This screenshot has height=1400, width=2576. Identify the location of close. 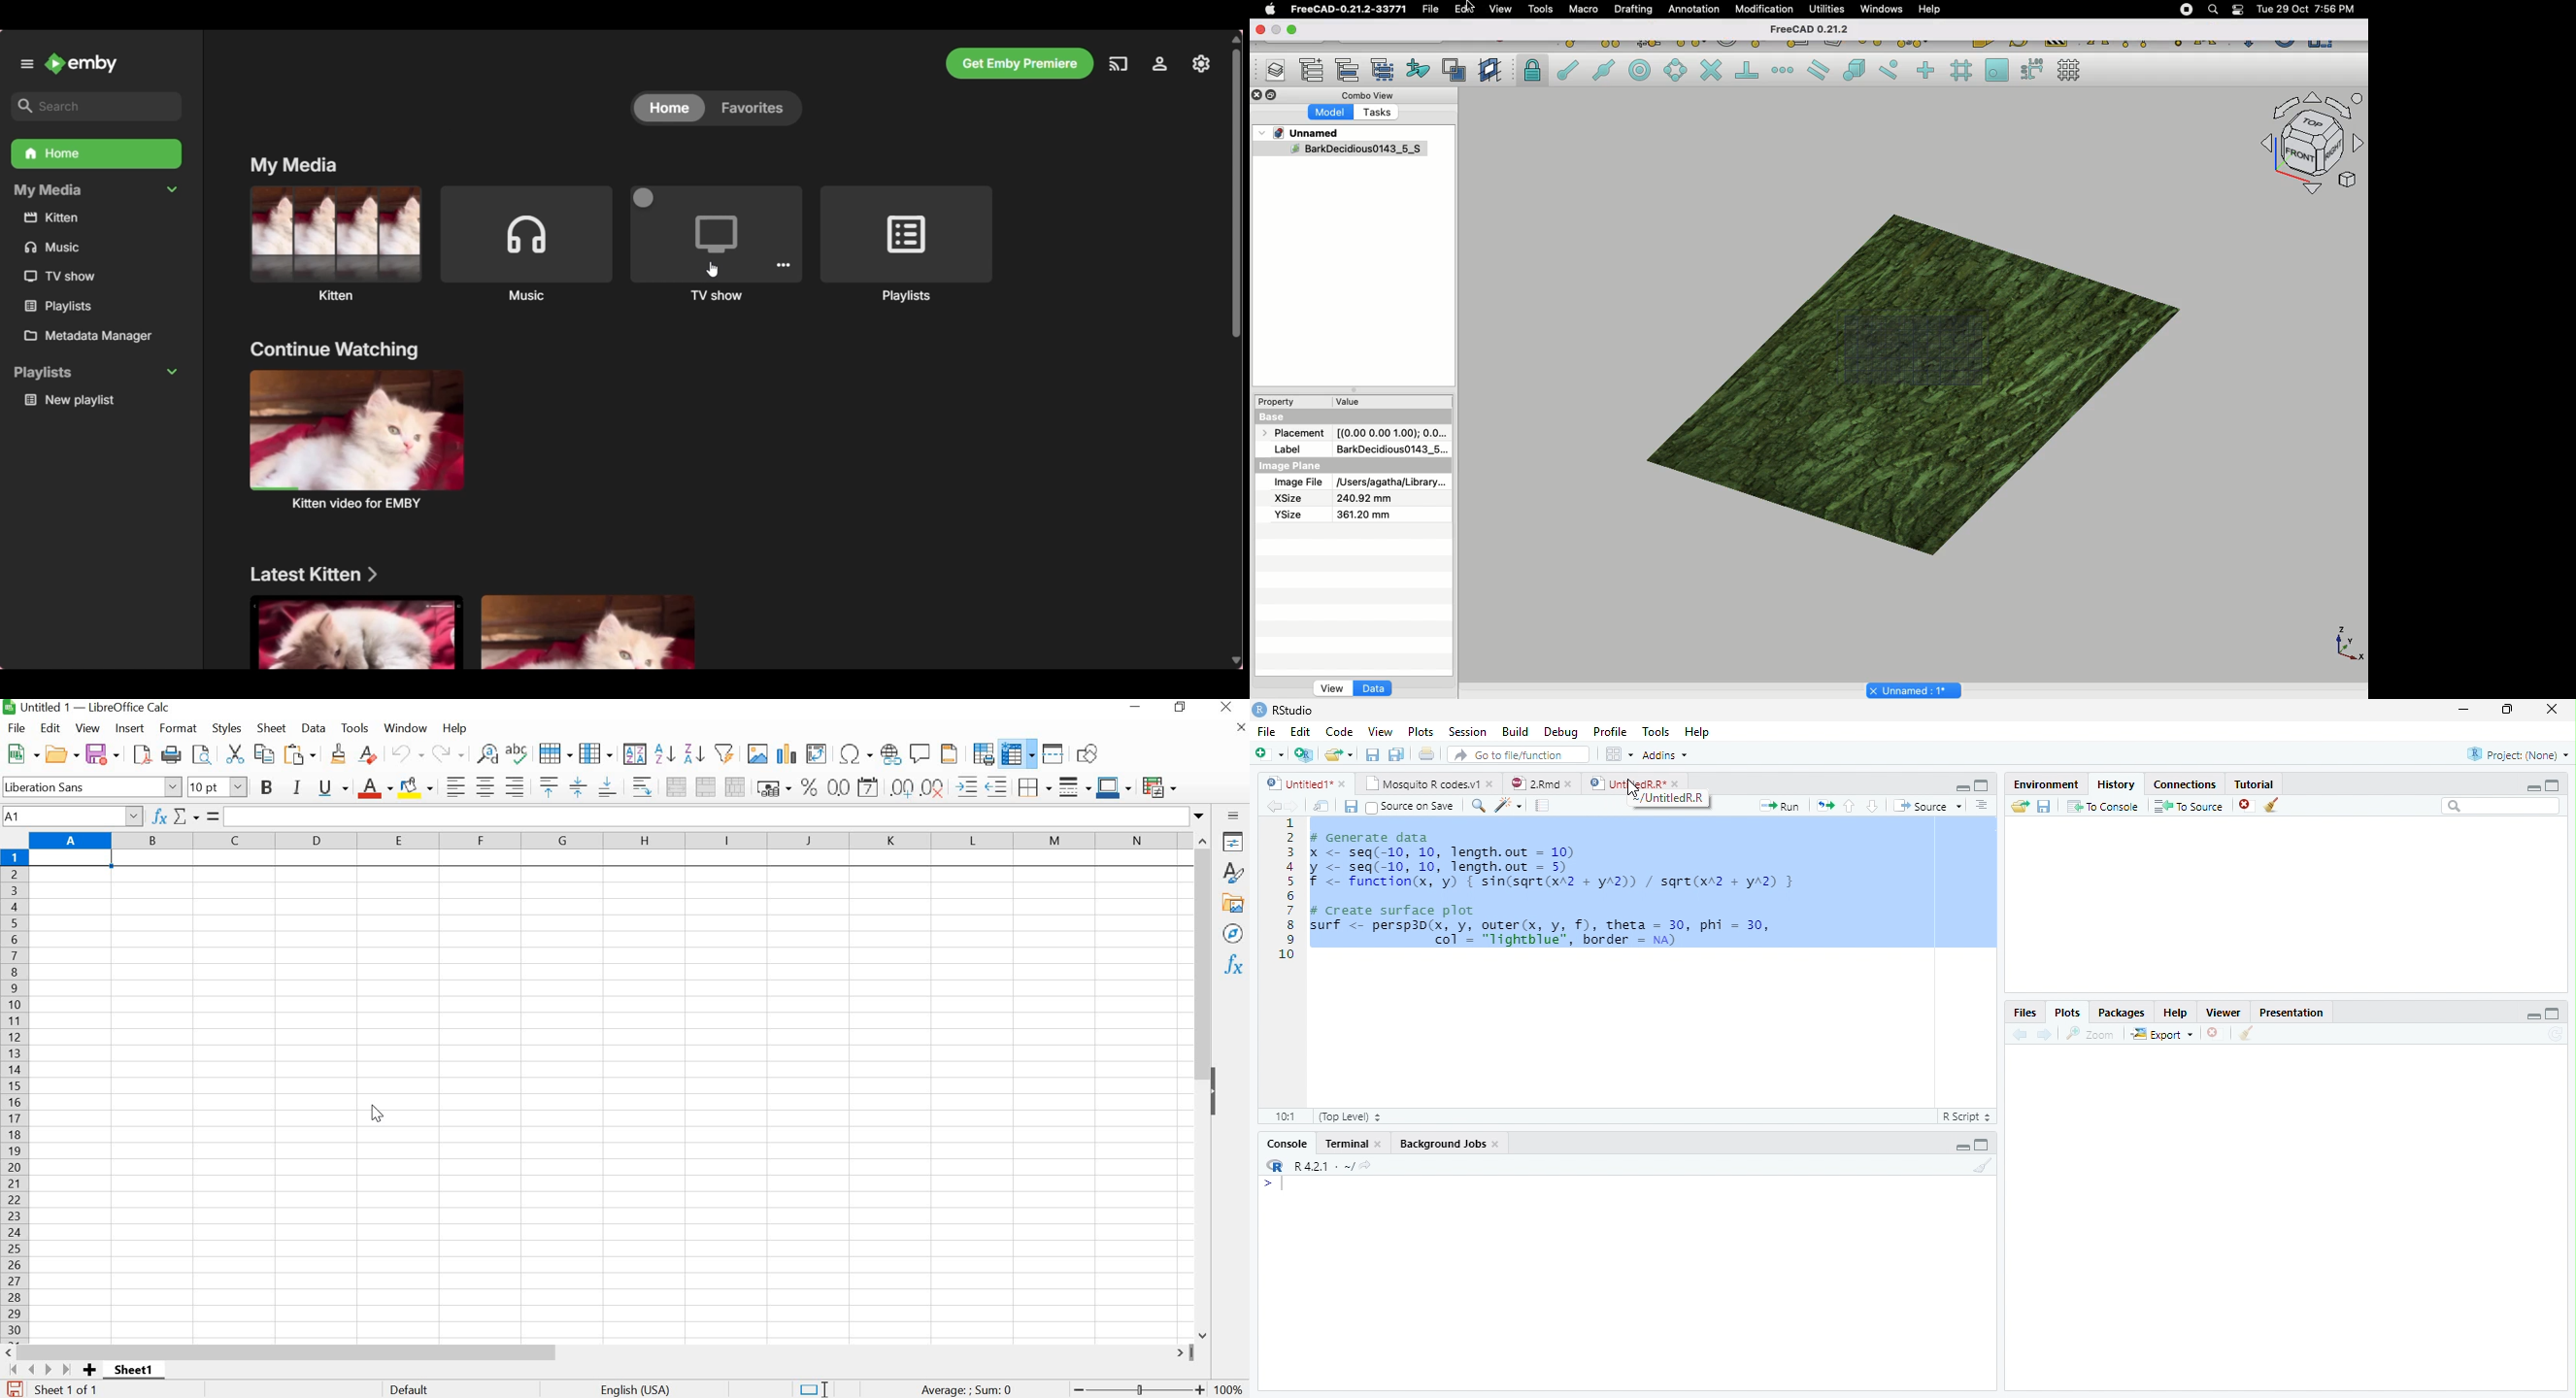
(1343, 783).